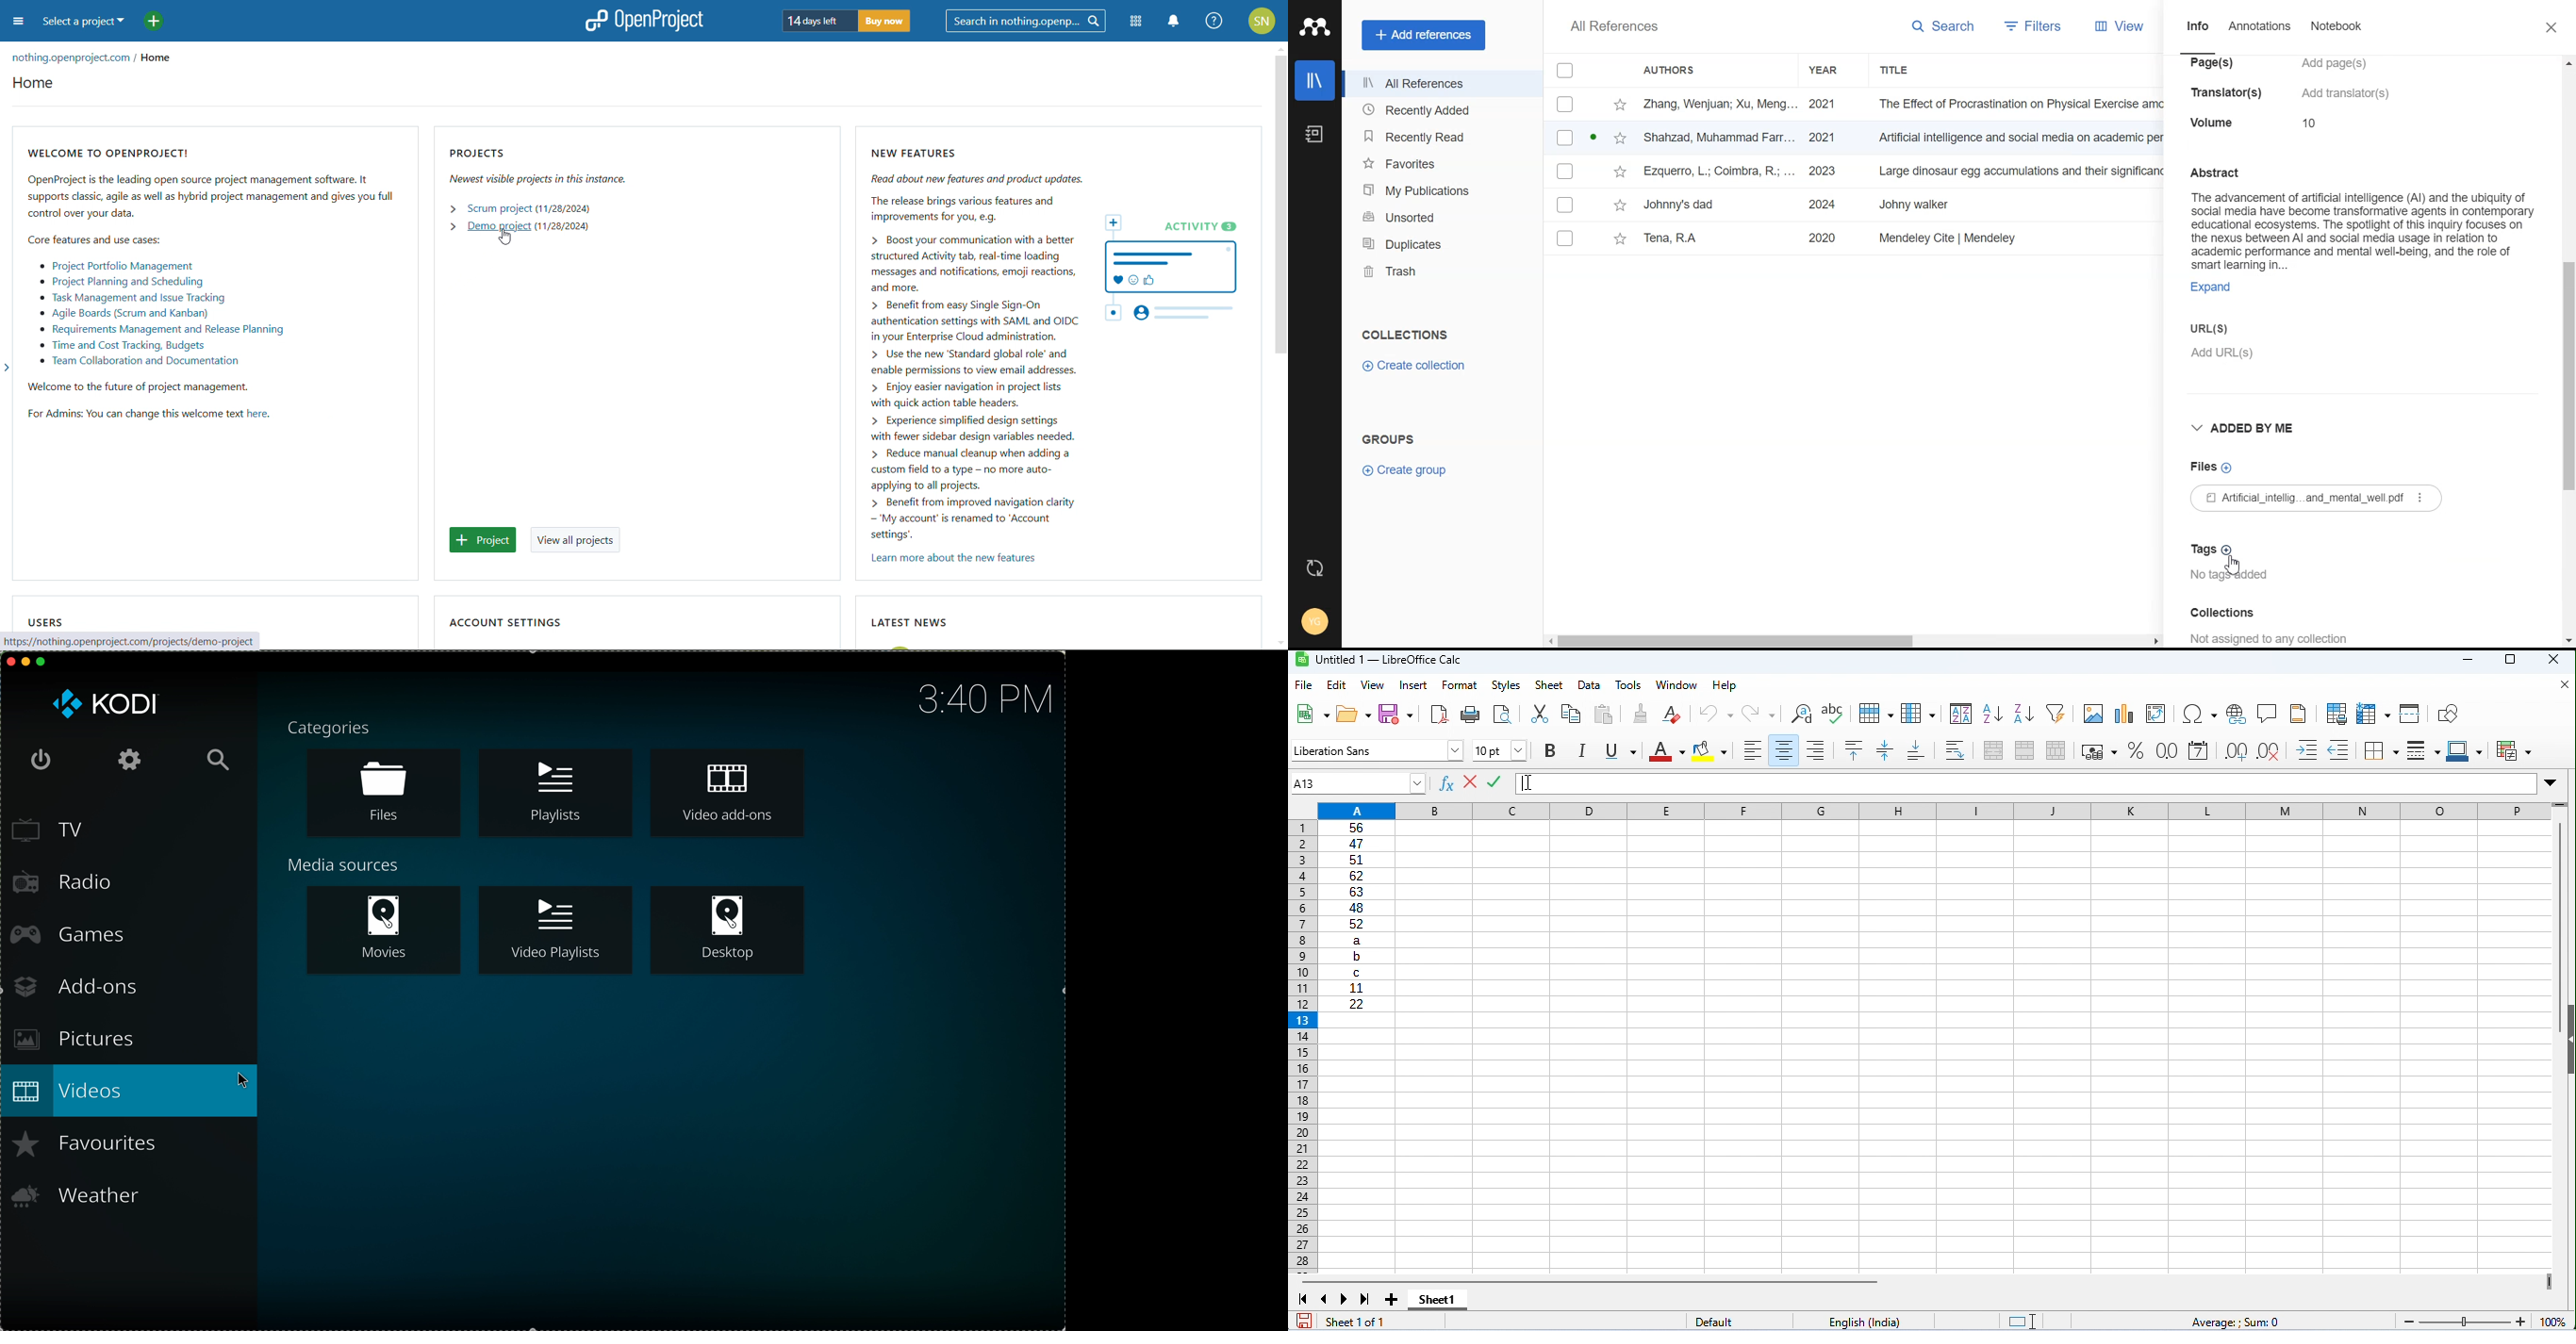 The width and height of the screenshot is (2576, 1344). What do you see at coordinates (1440, 85) in the screenshot?
I see `All References` at bounding box center [1440, 85].